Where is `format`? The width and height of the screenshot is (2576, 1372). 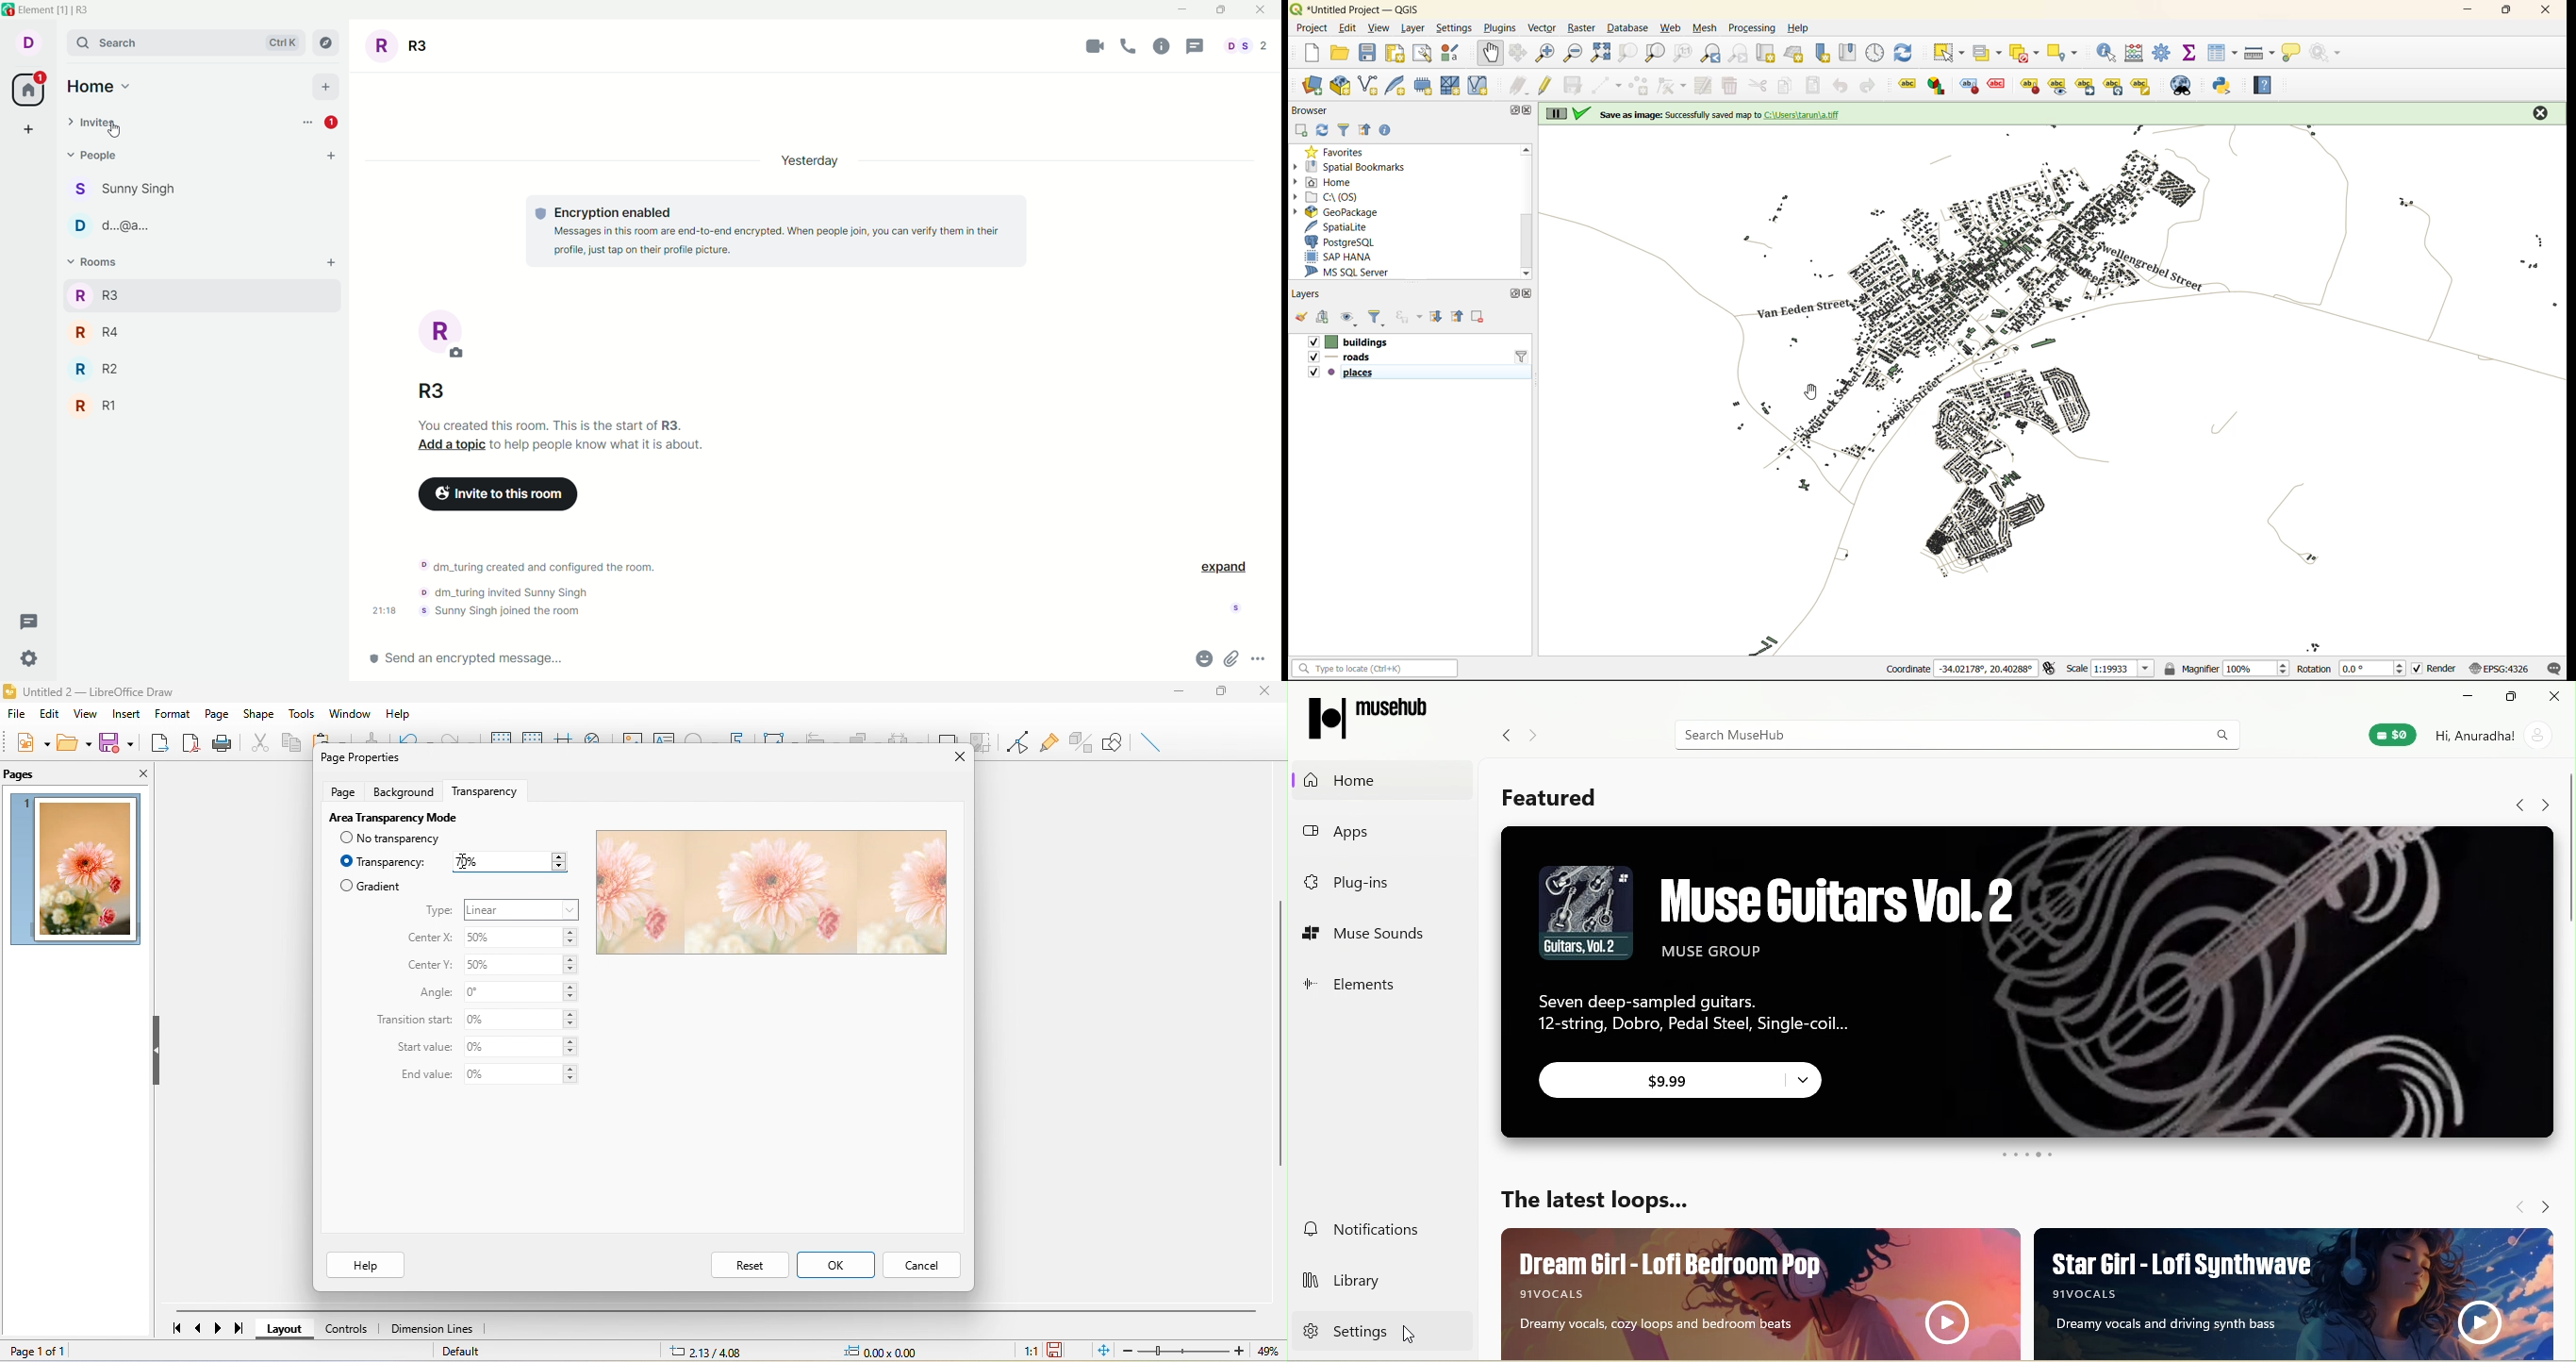 format is located at coordinates (173, 713).